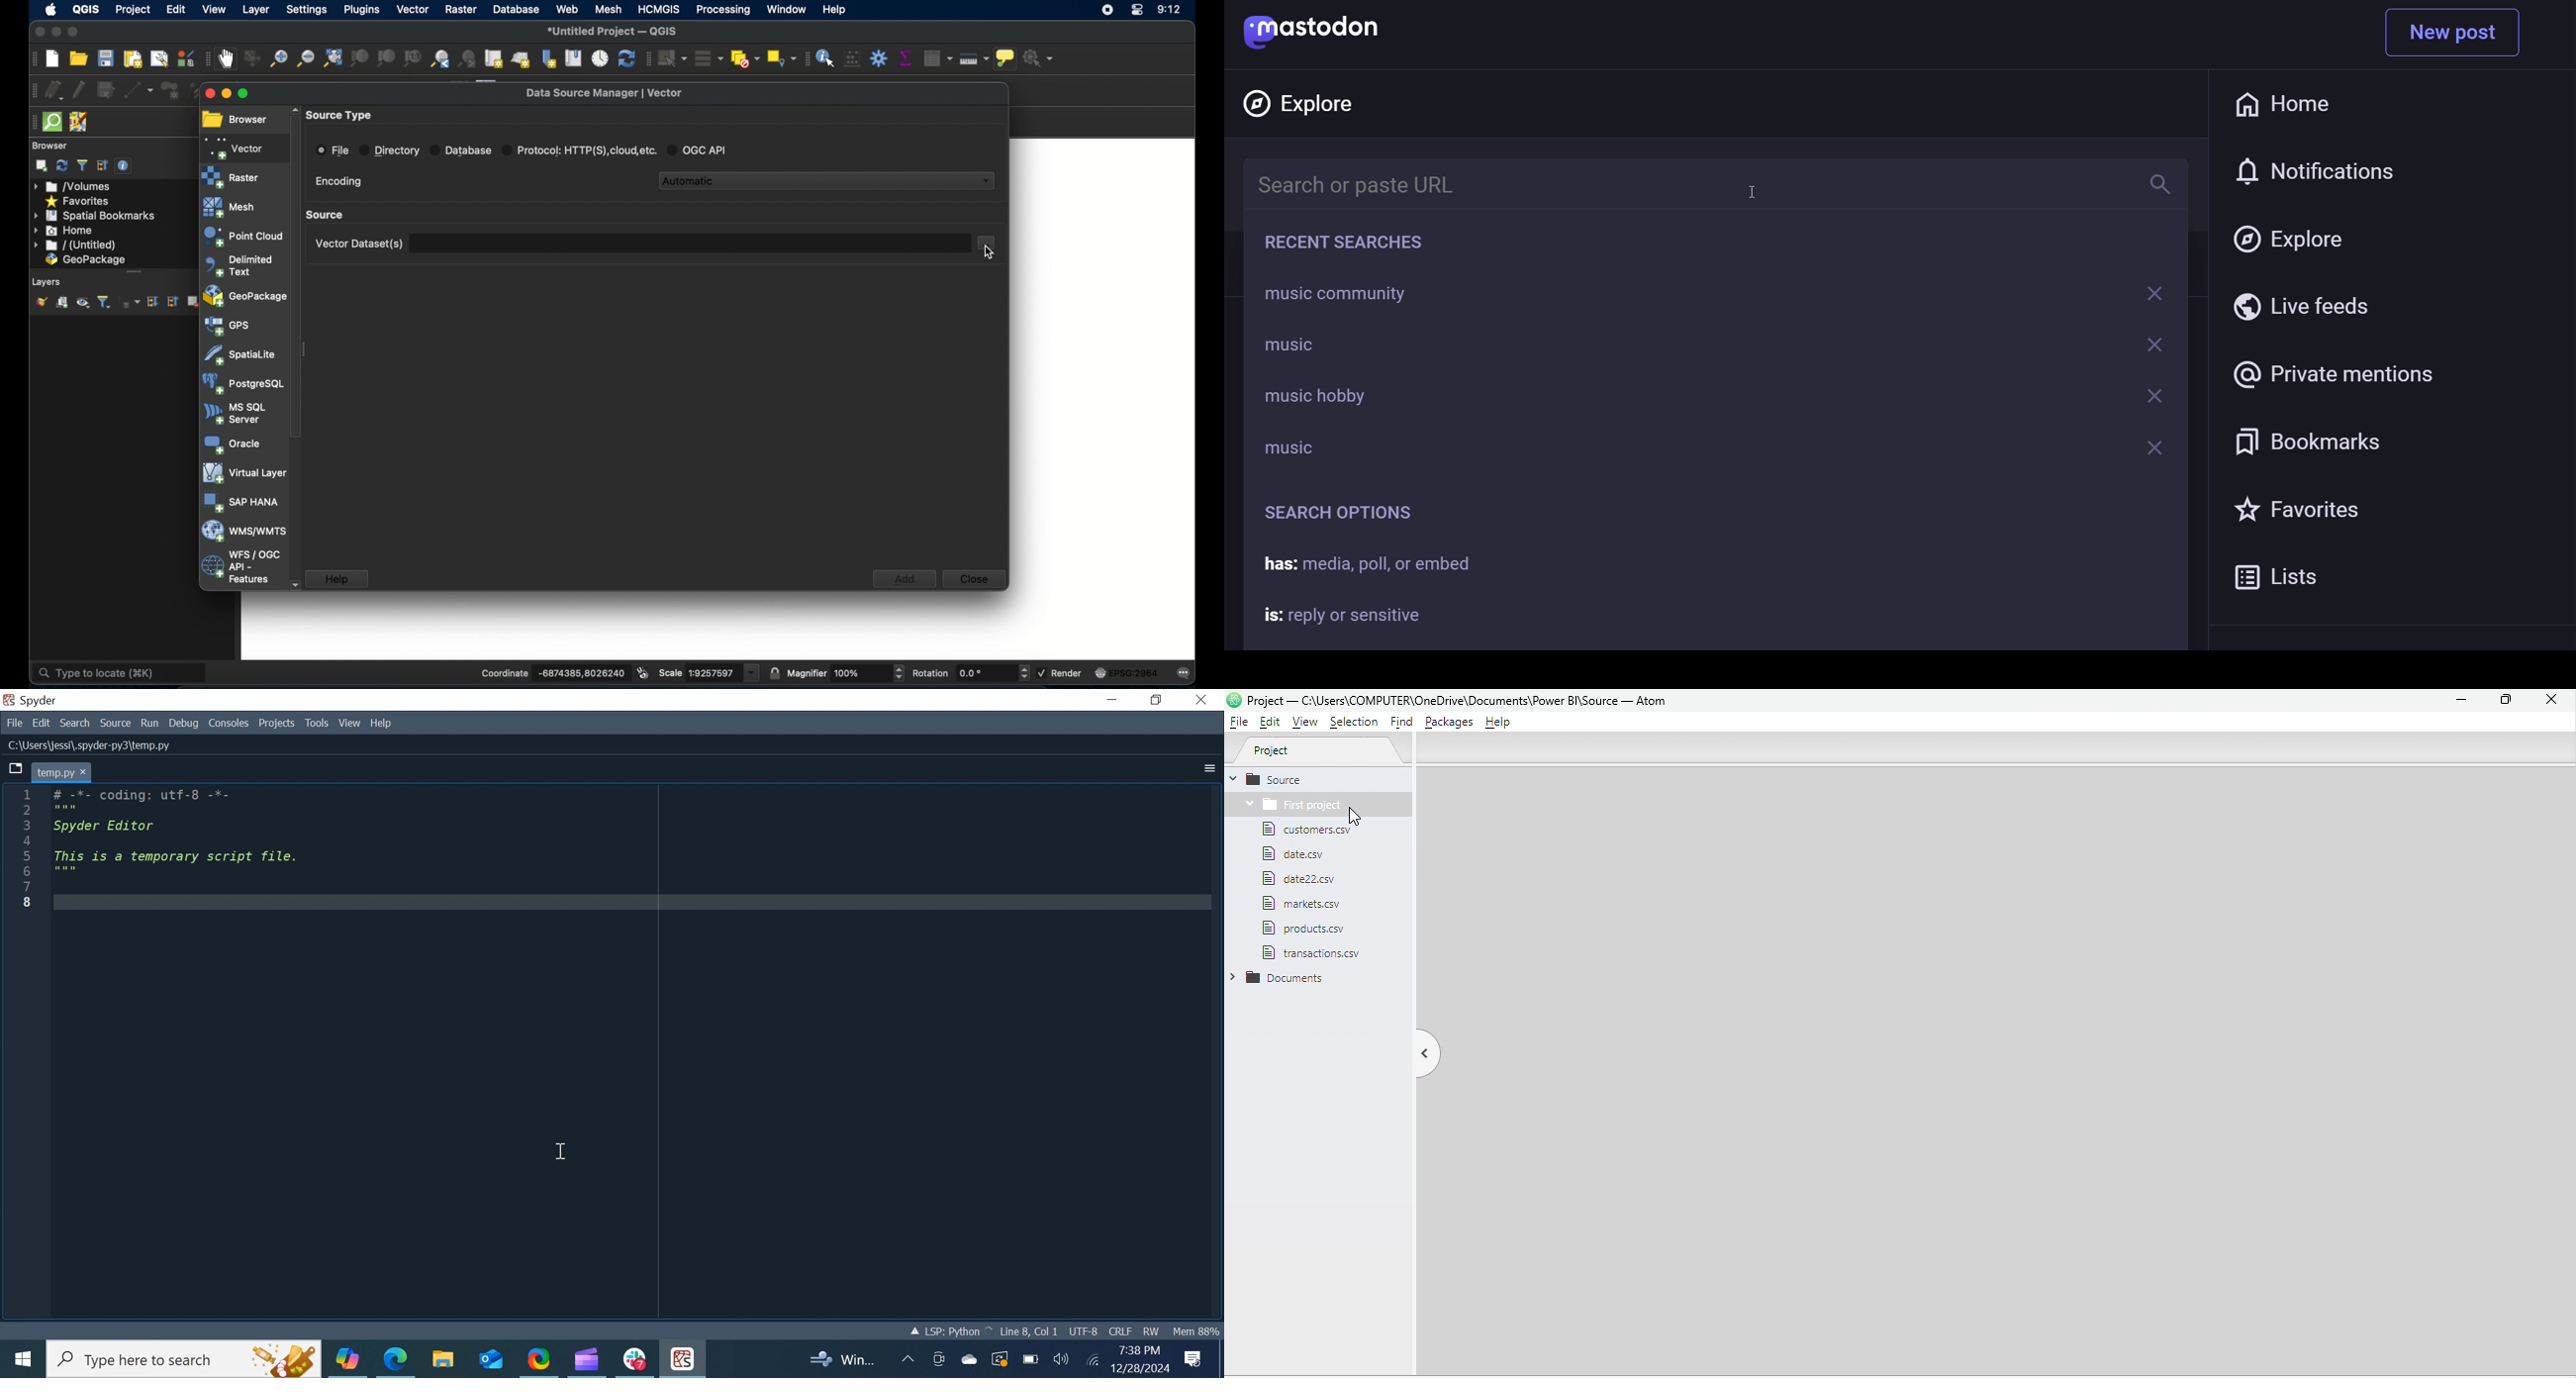 This screenshot has width=2576, height=1400. I want to click on notification, so click(2316, 173).